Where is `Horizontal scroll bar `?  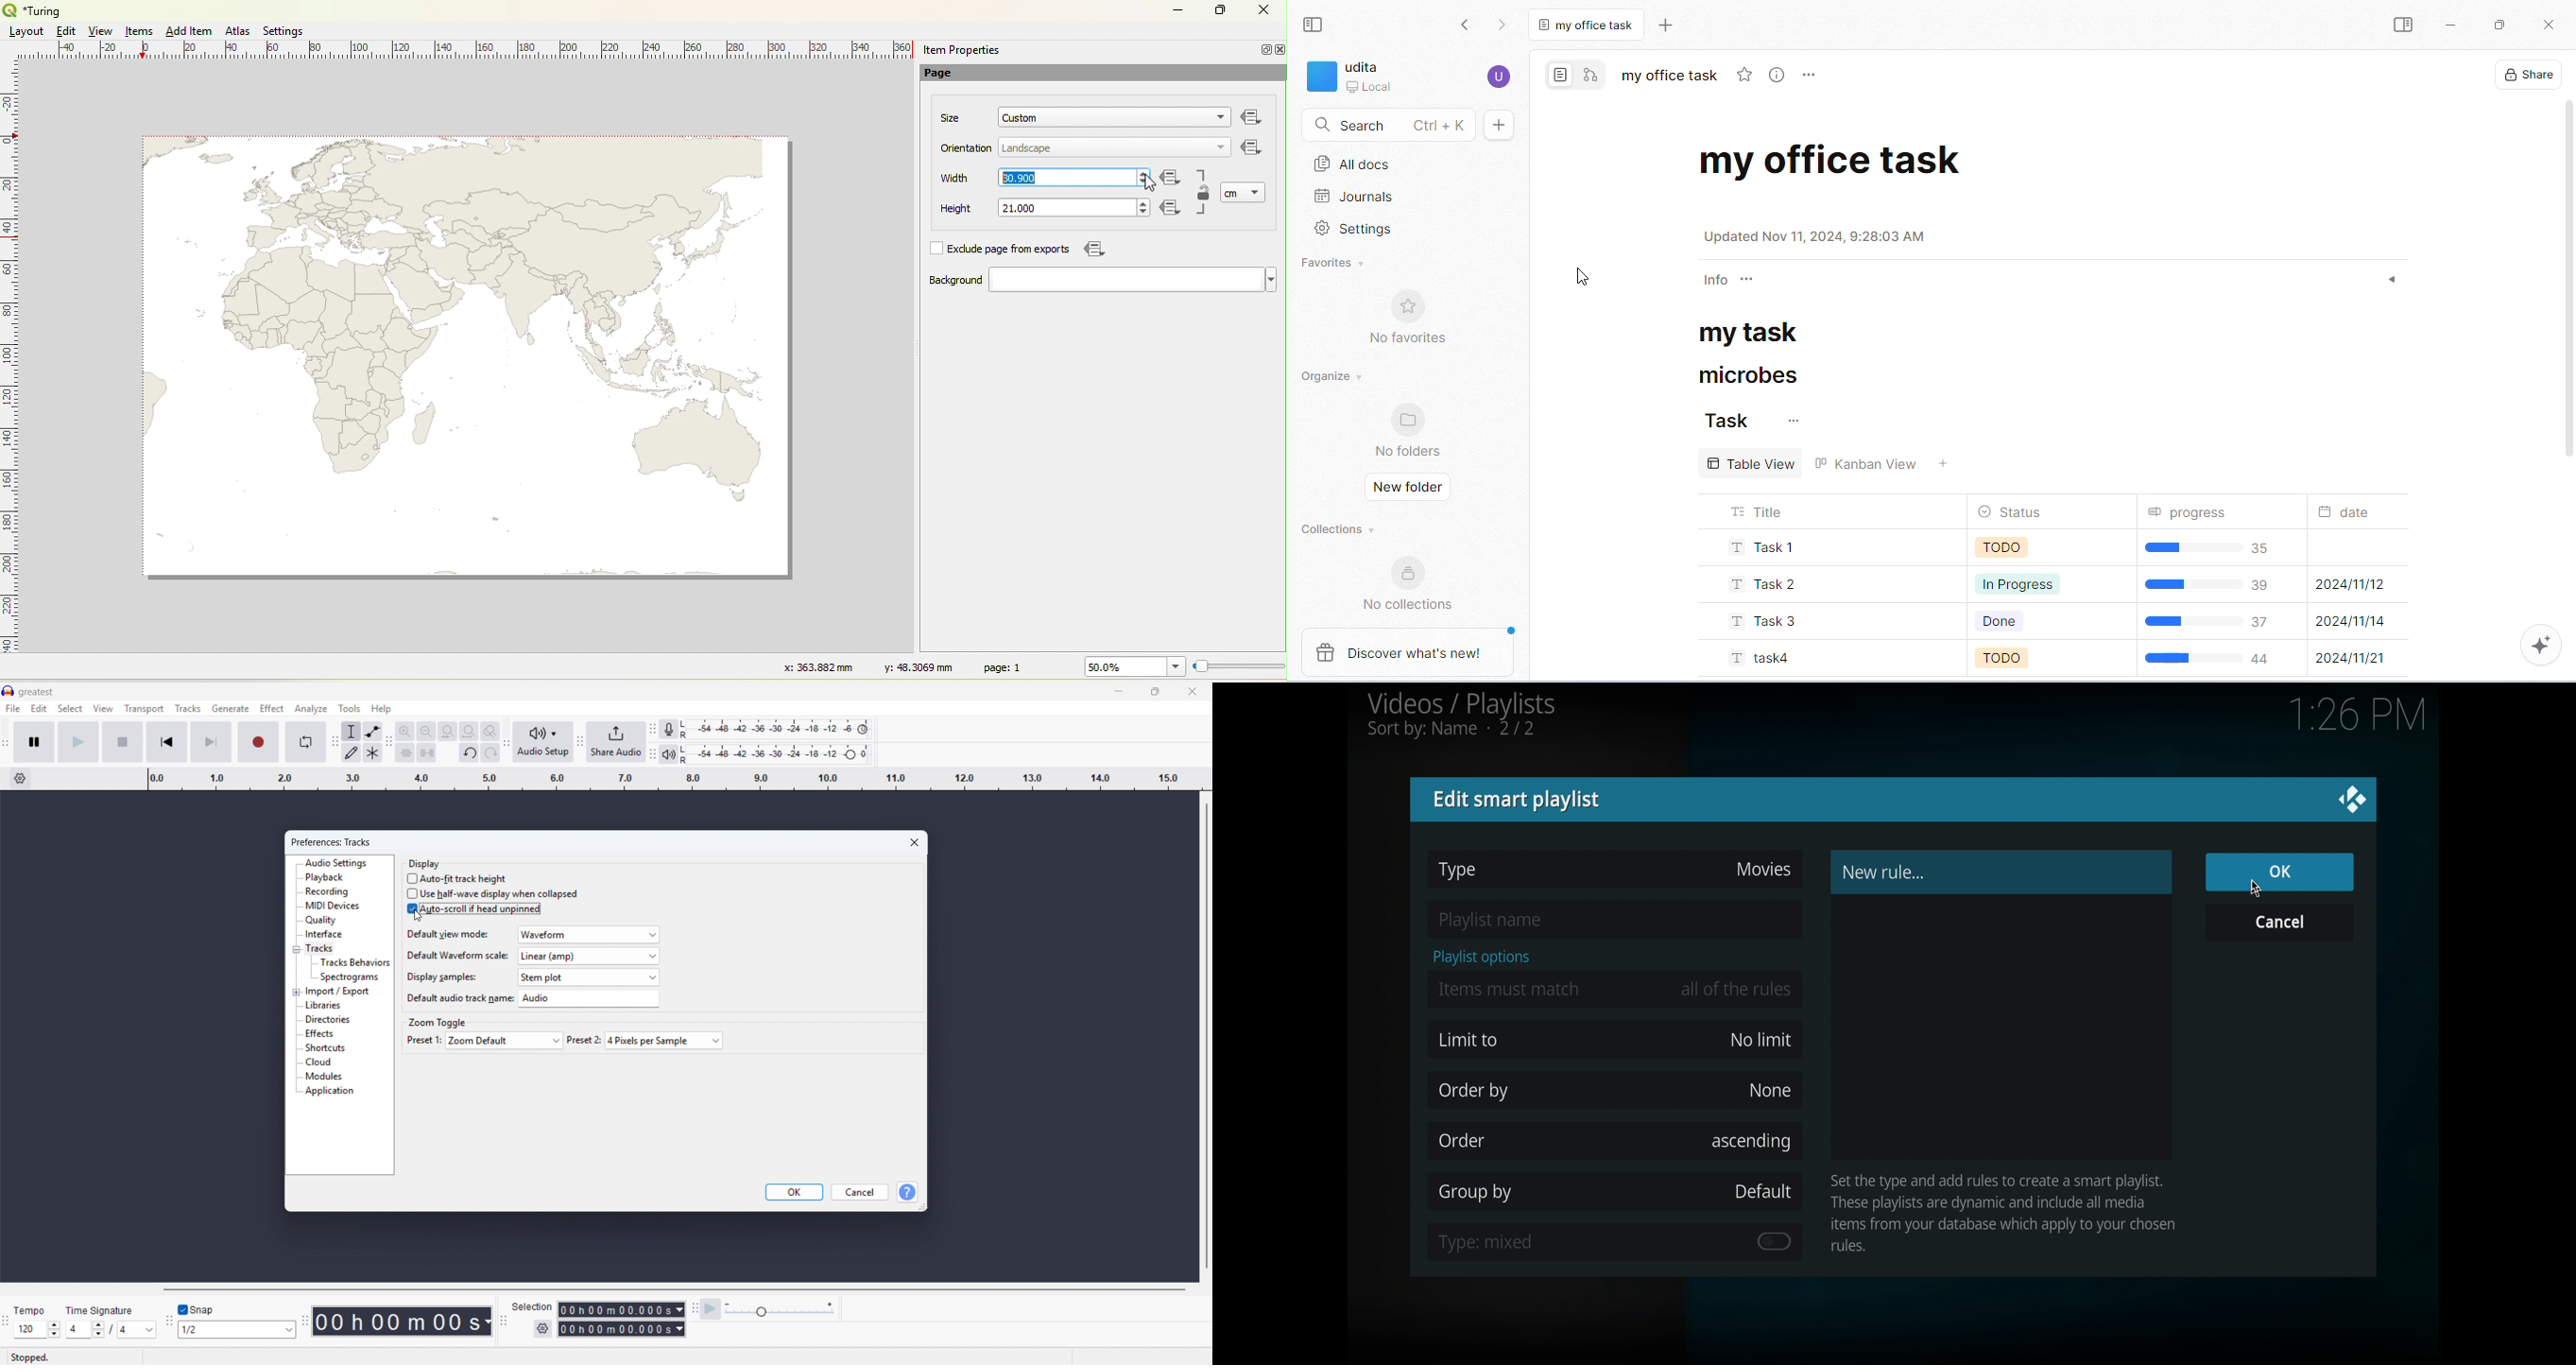
Horizontal scroll bar  is located at coordinates (672, 1289).